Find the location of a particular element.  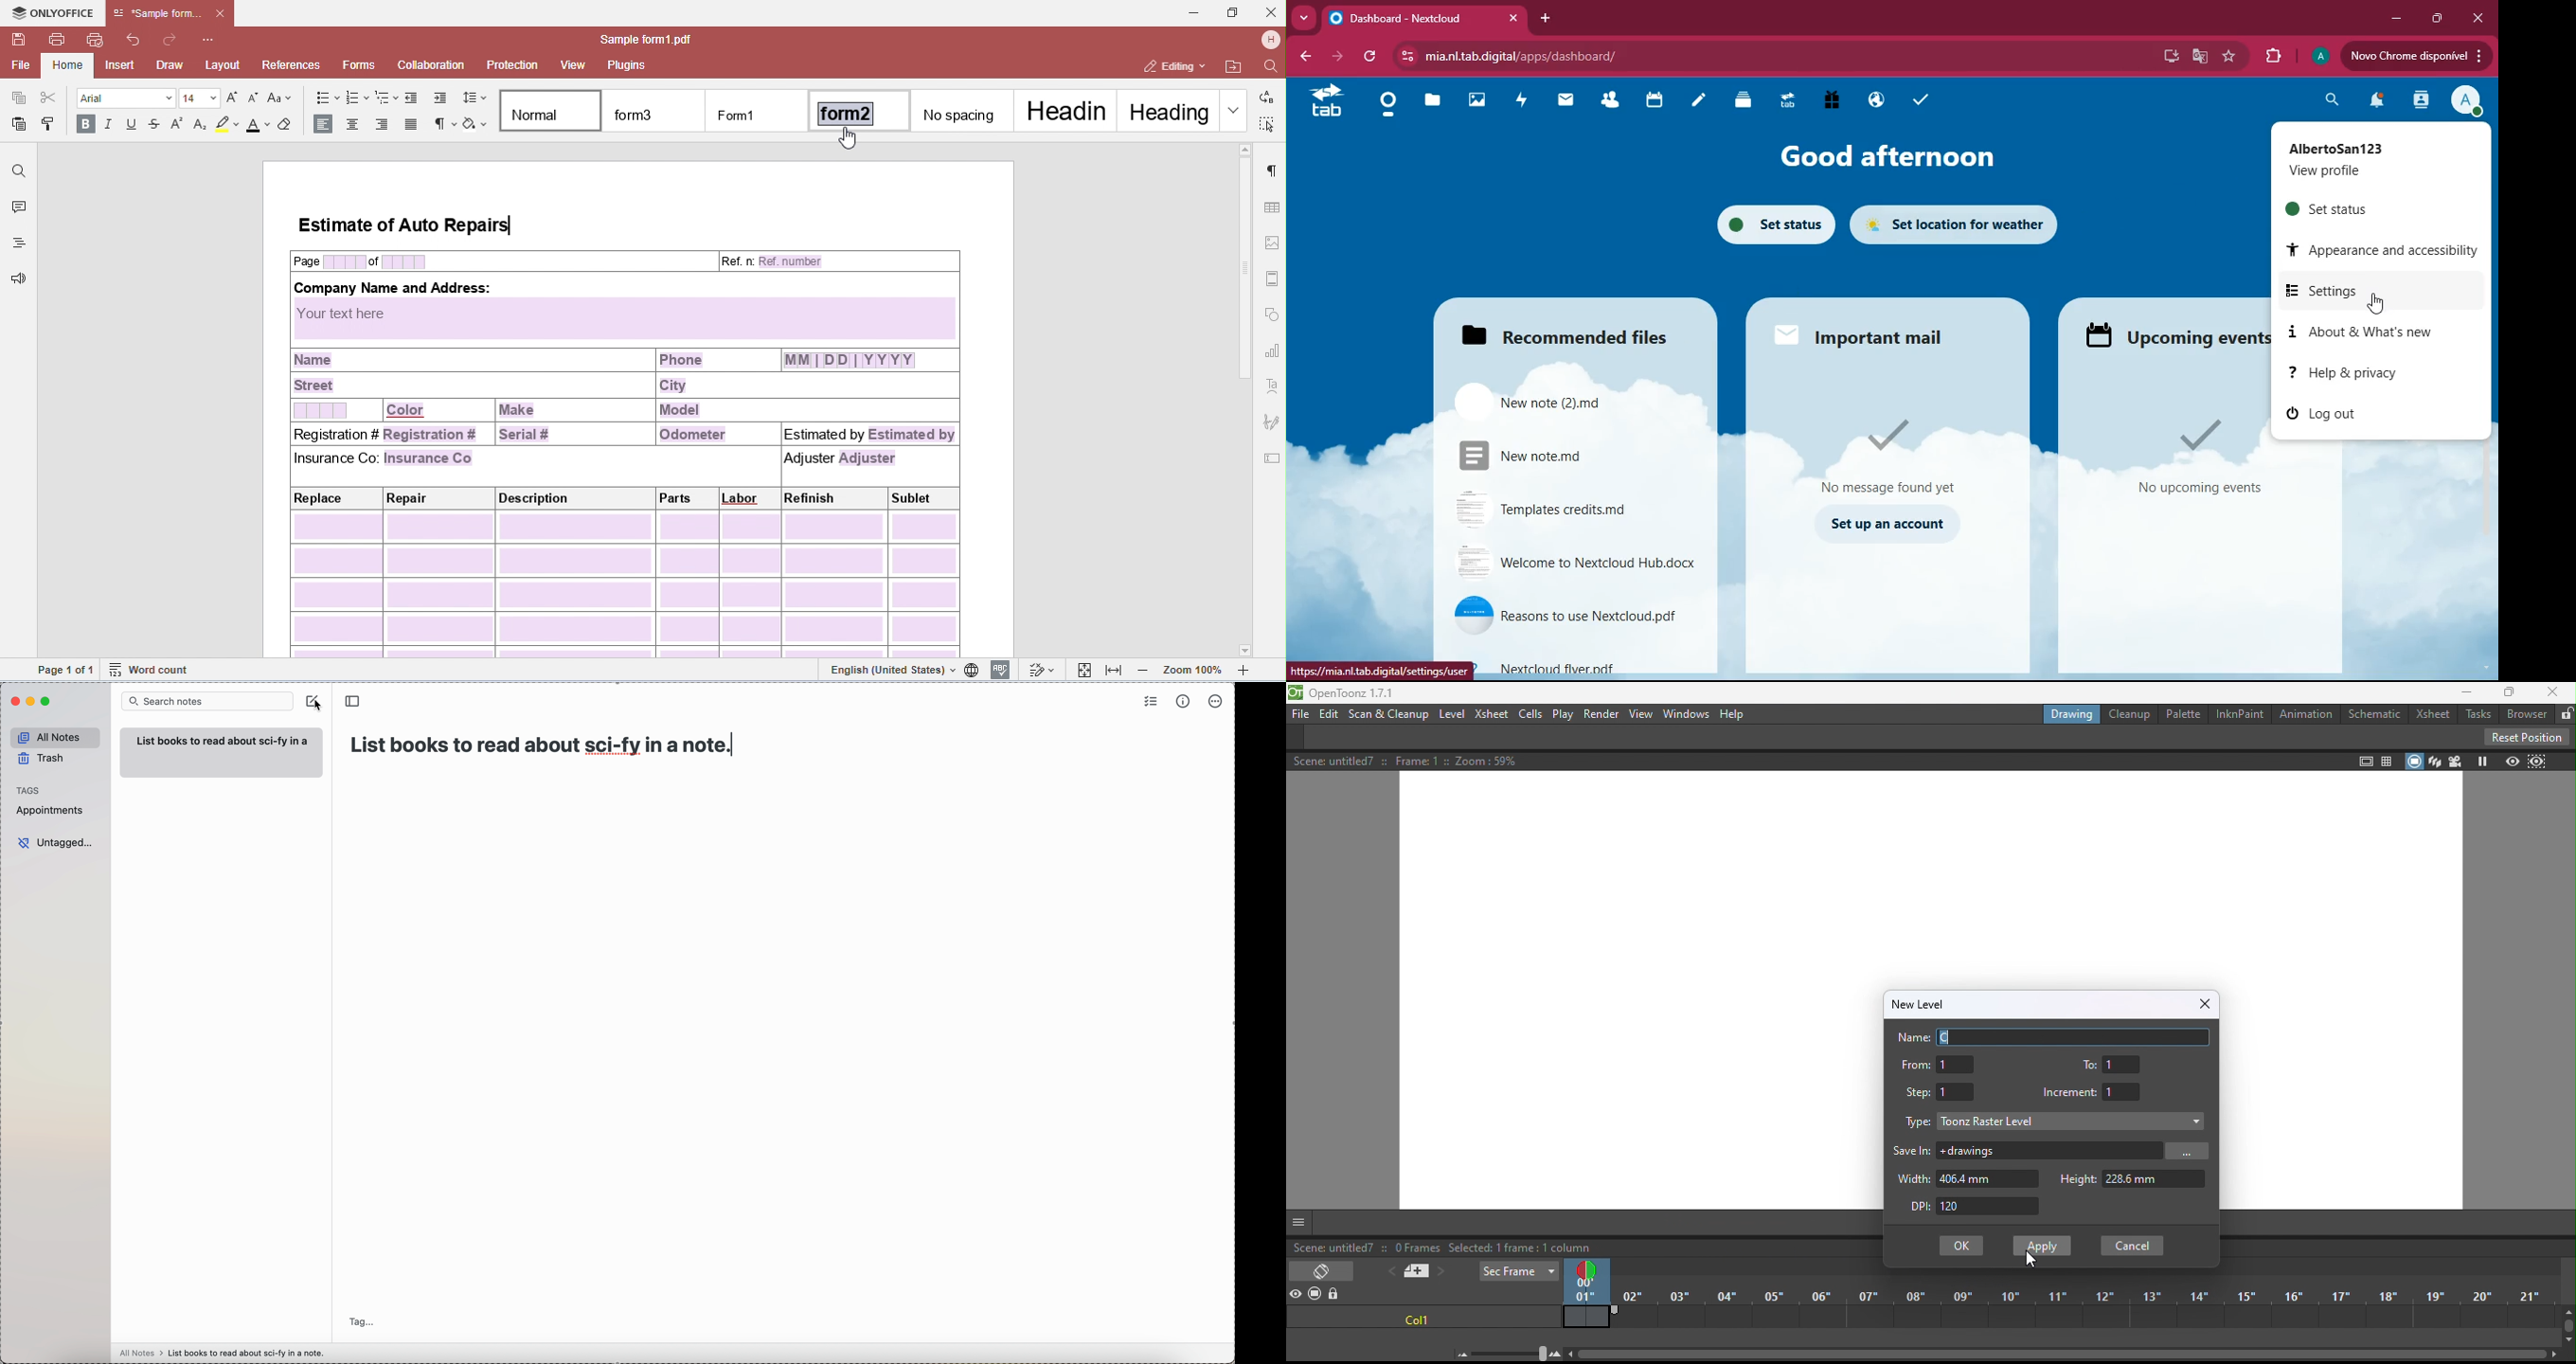

events is located at coordinates (2187, 458).